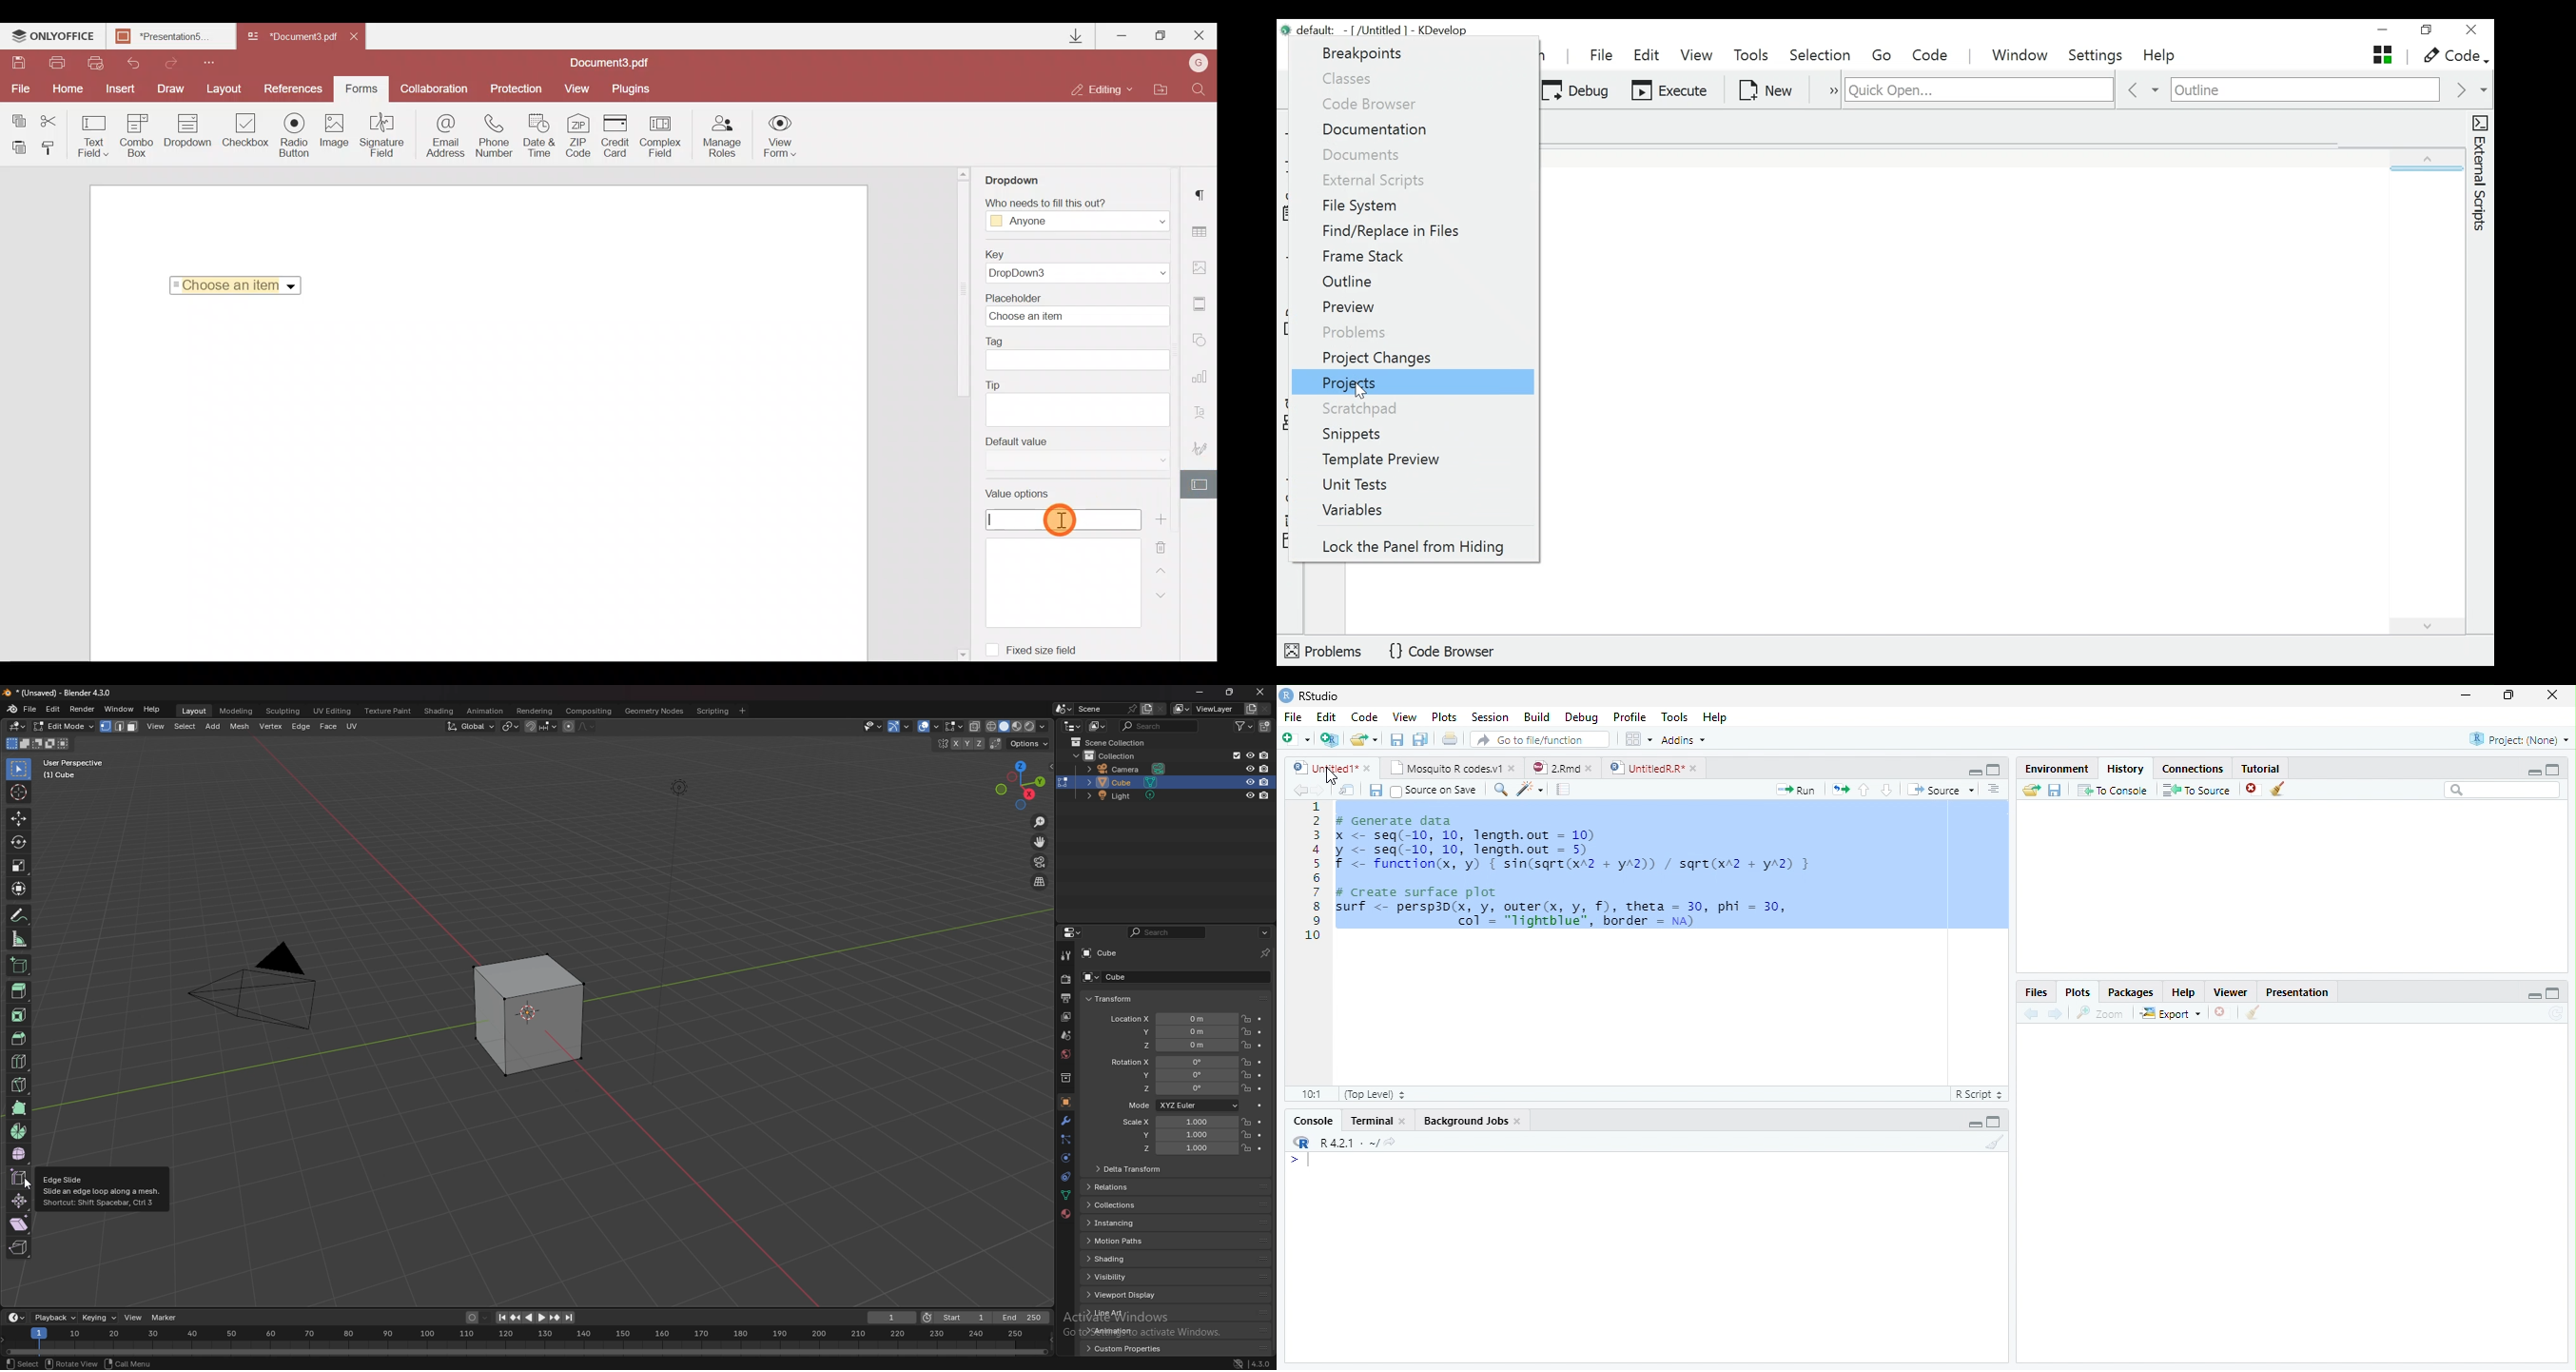  Describe the element at coordinates (104, 1190) in the screenshot. I see `tooltip` at that location.